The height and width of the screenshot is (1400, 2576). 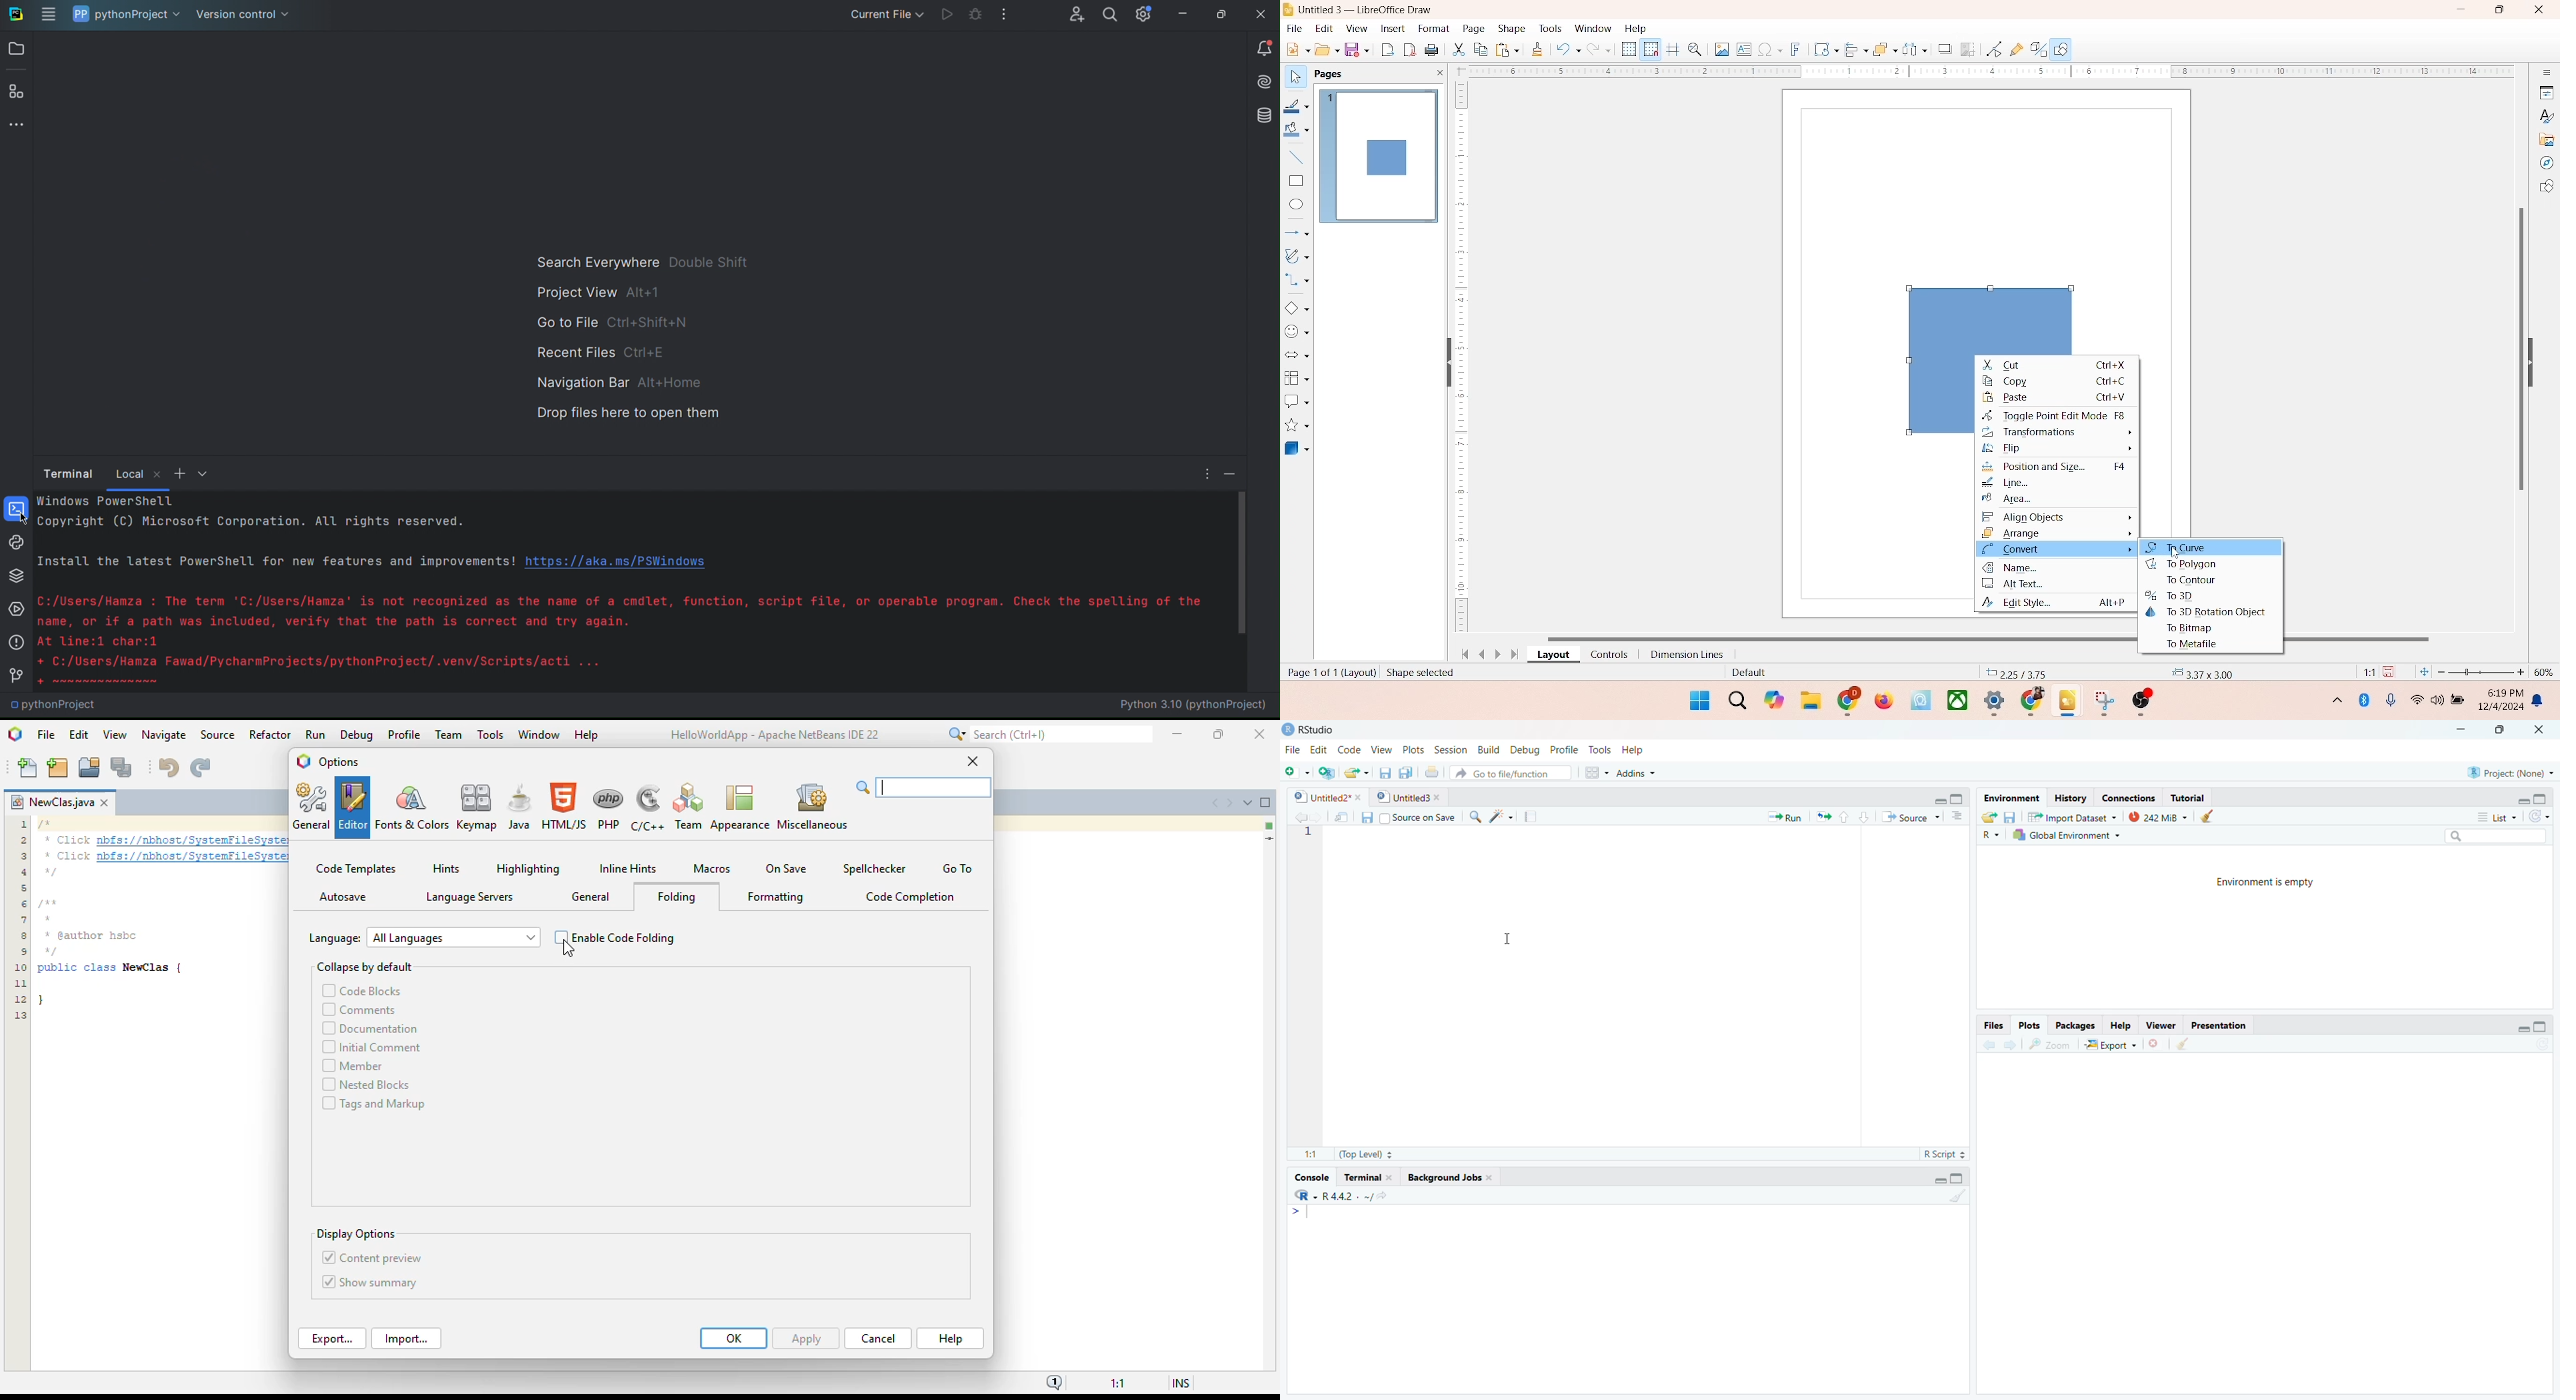 I want to click on point edit mode, so click(x=1994, y=48).